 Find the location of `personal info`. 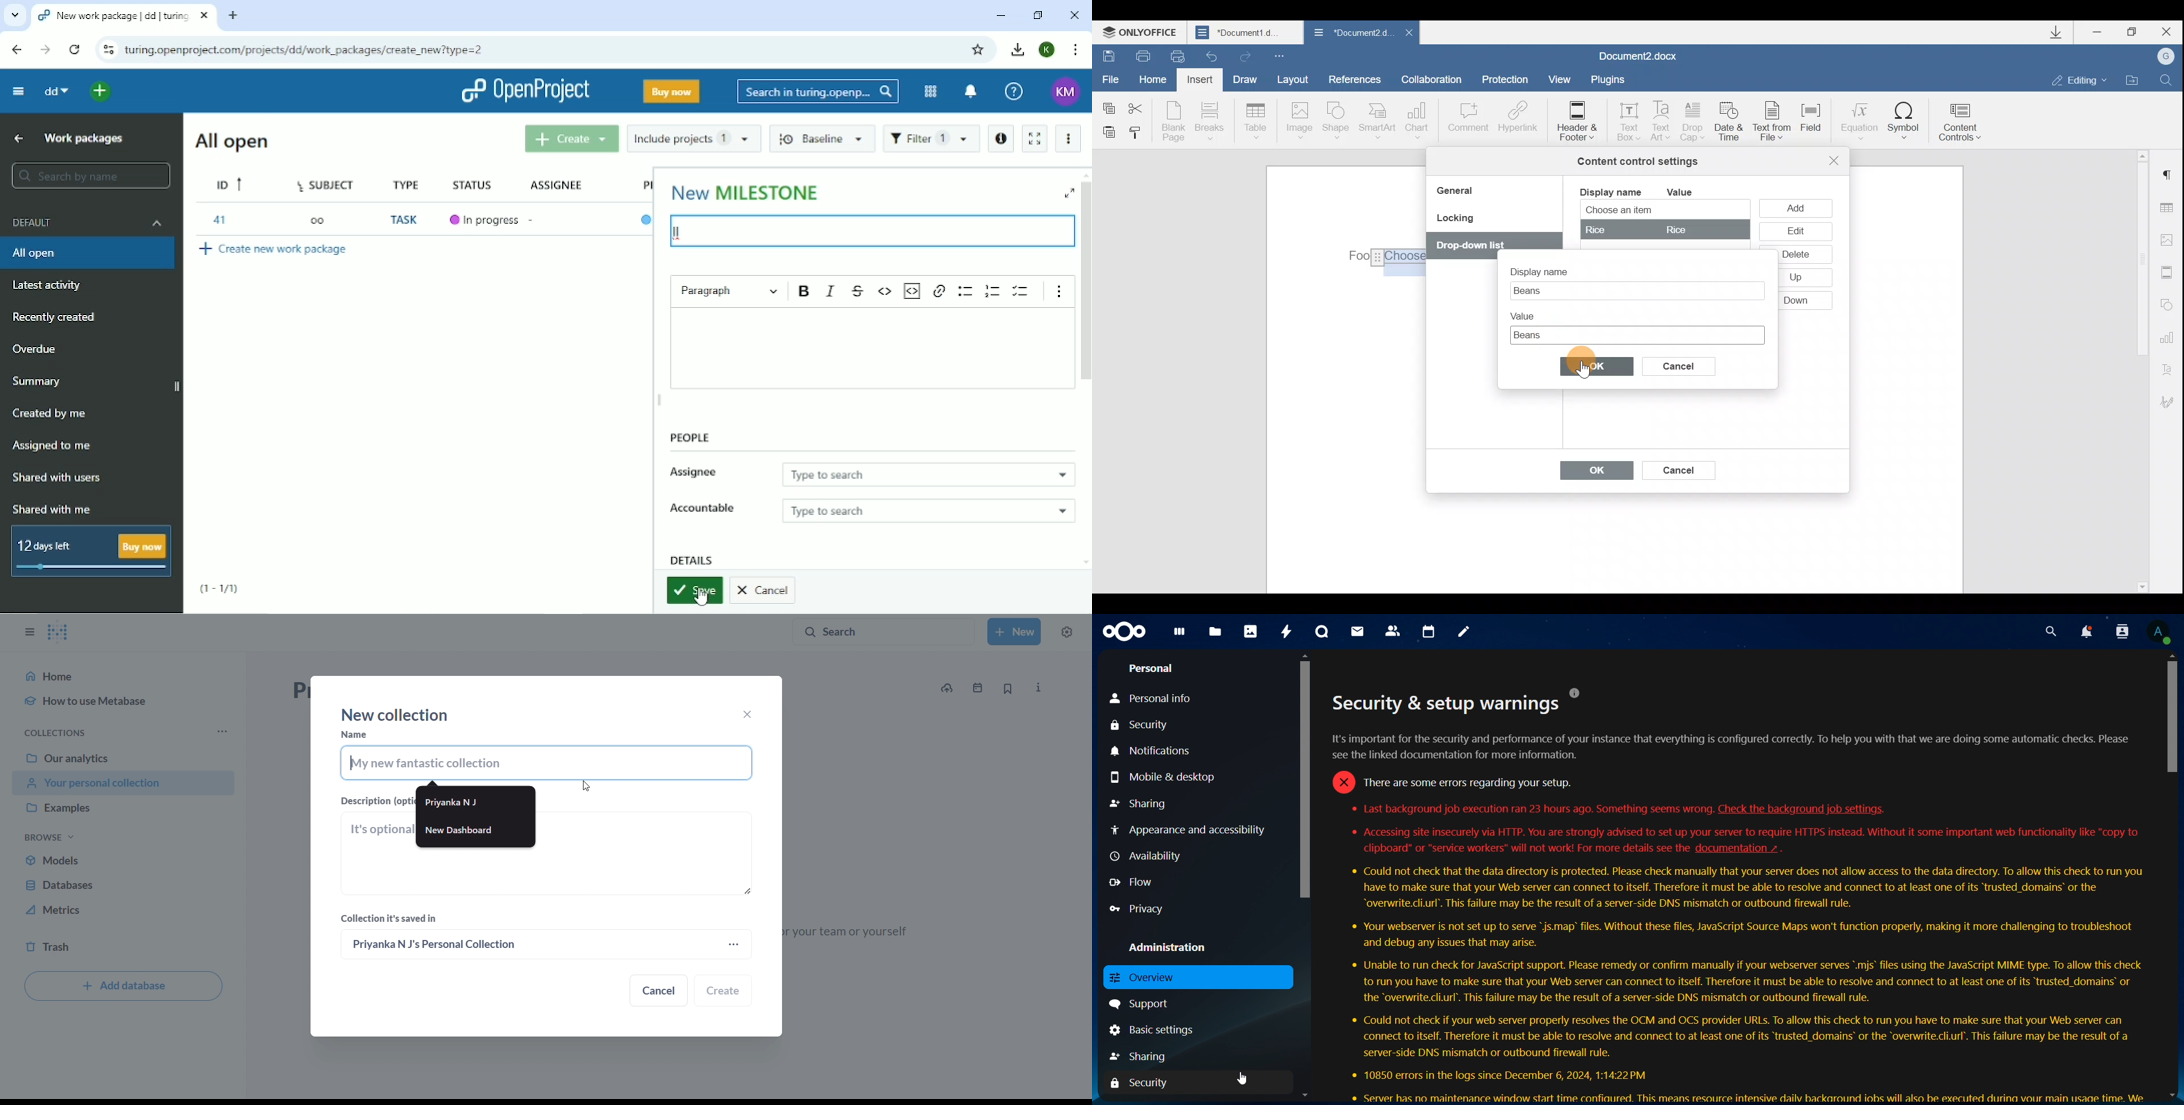

personal info is located at coordinates (1150, 699).